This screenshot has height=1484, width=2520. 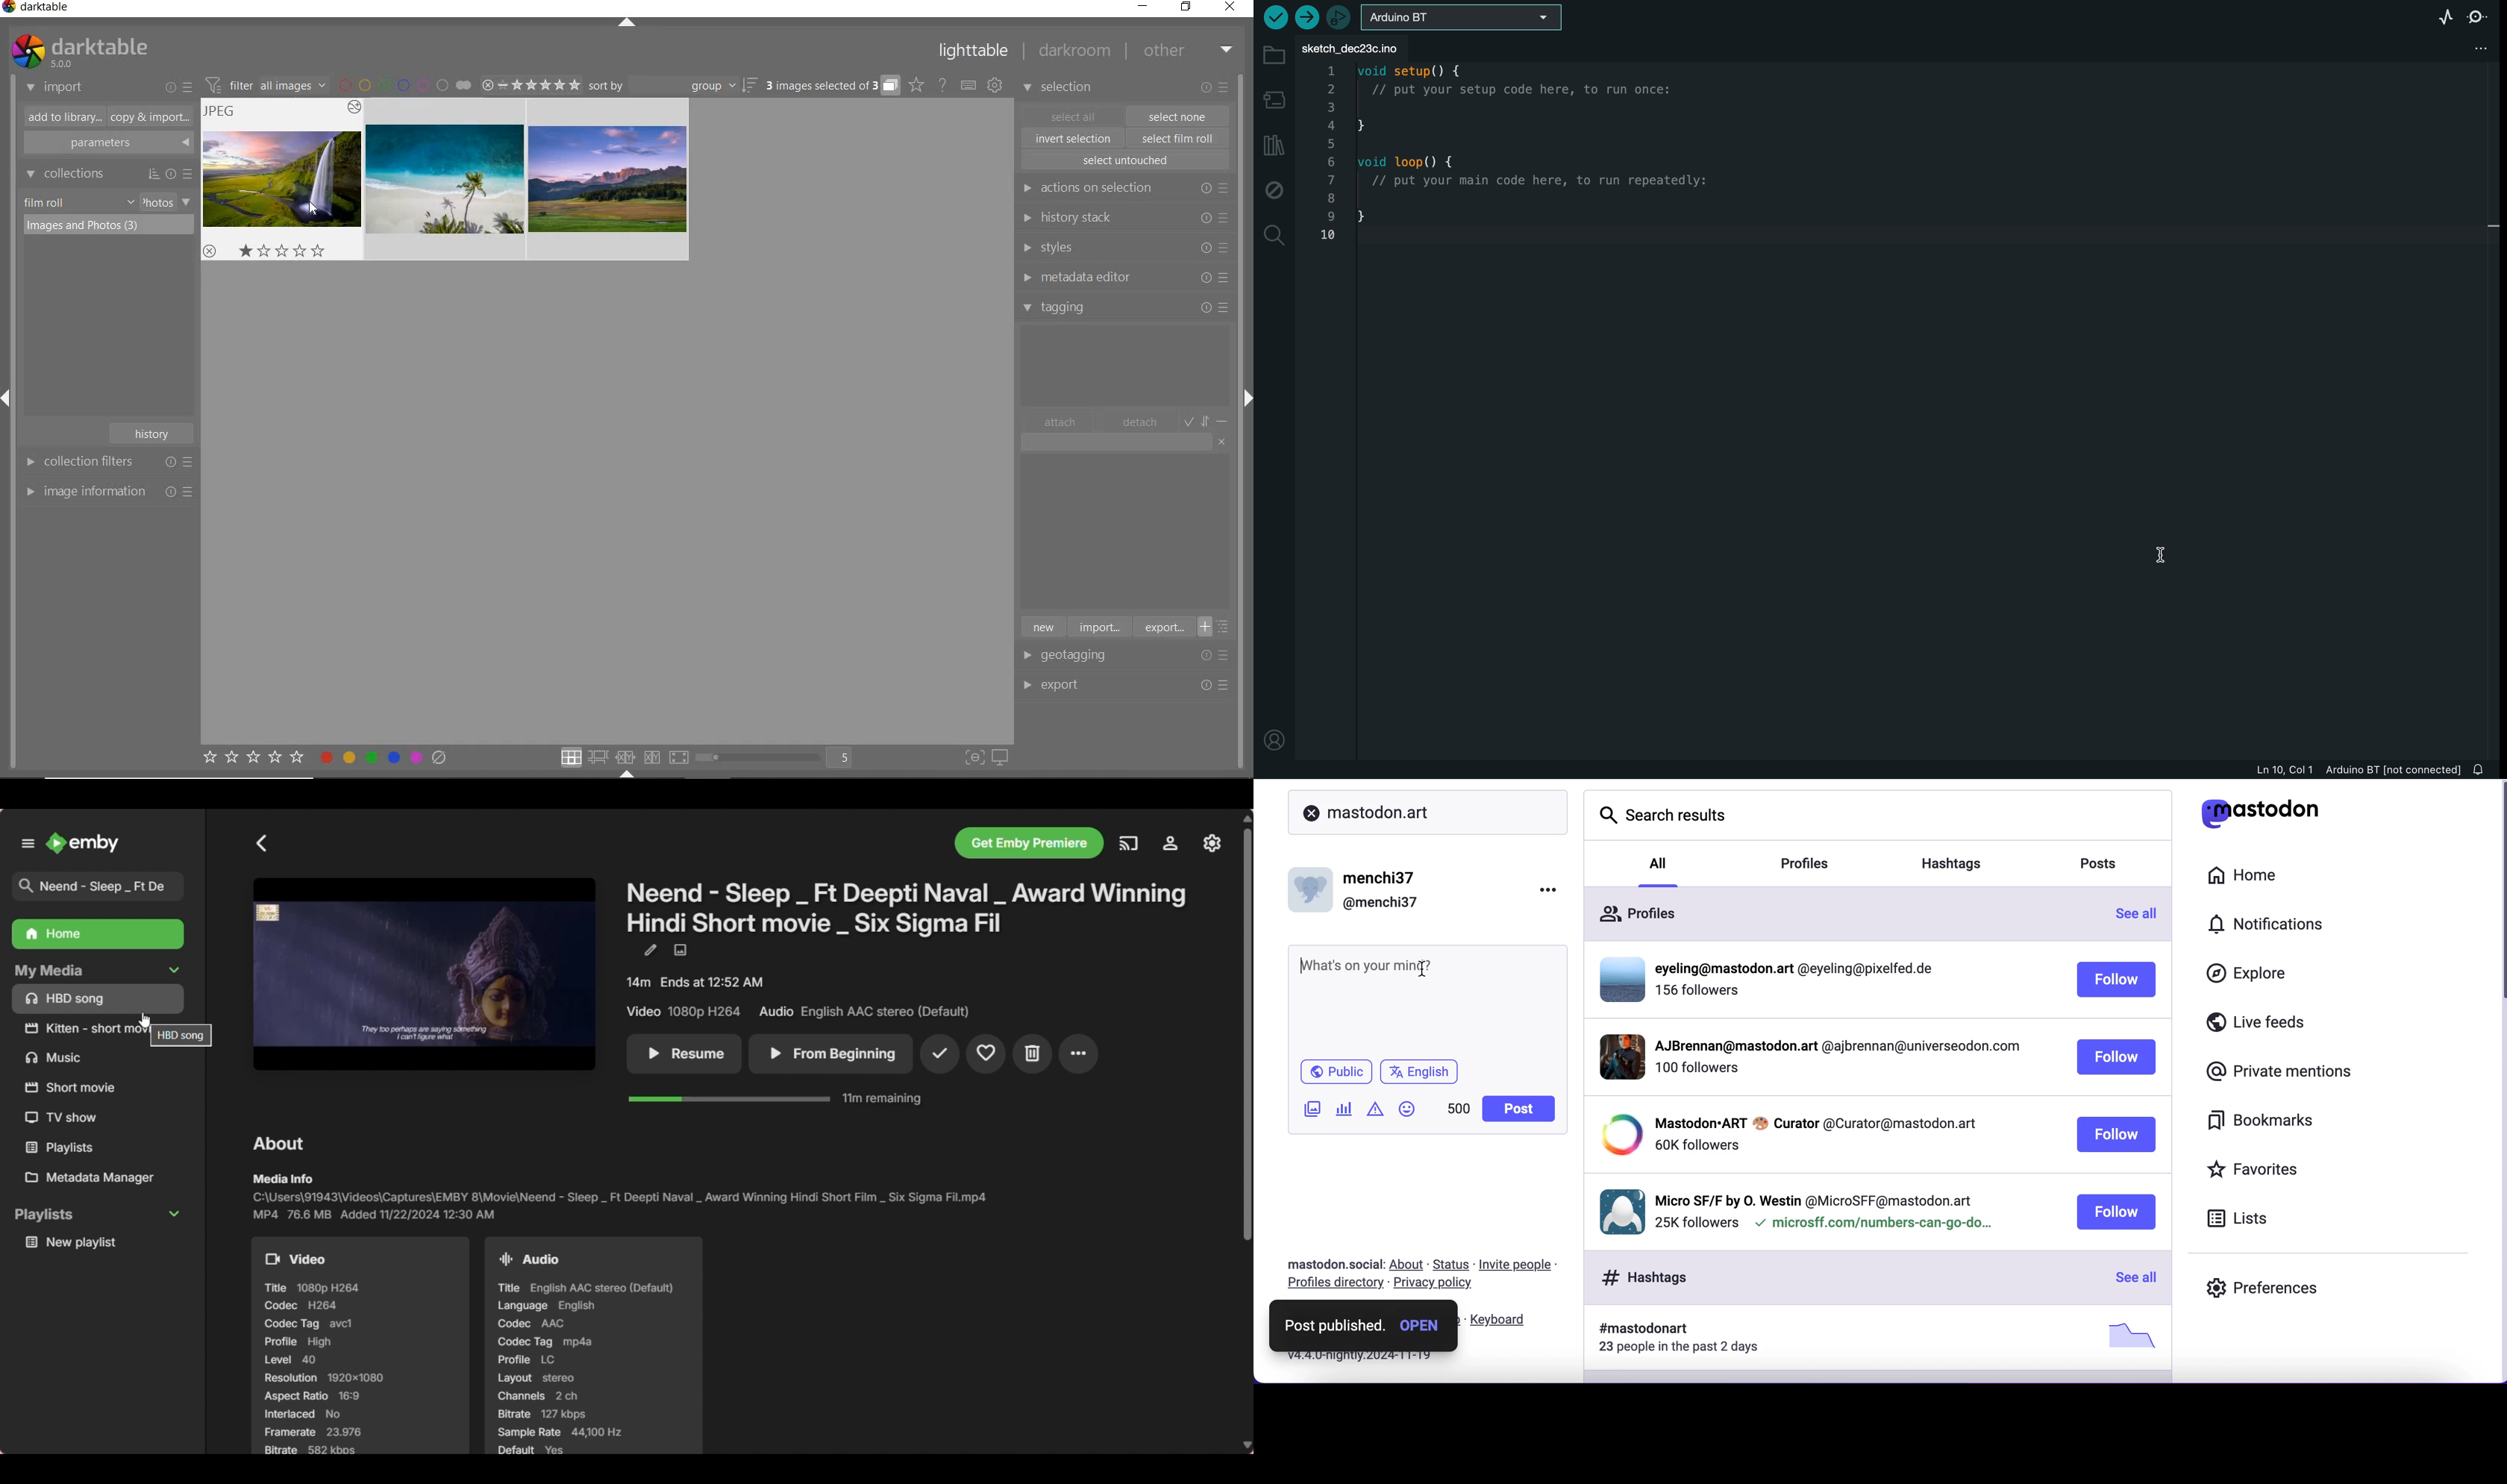 I want to click on board selecter, so click(x=1464, y=16).